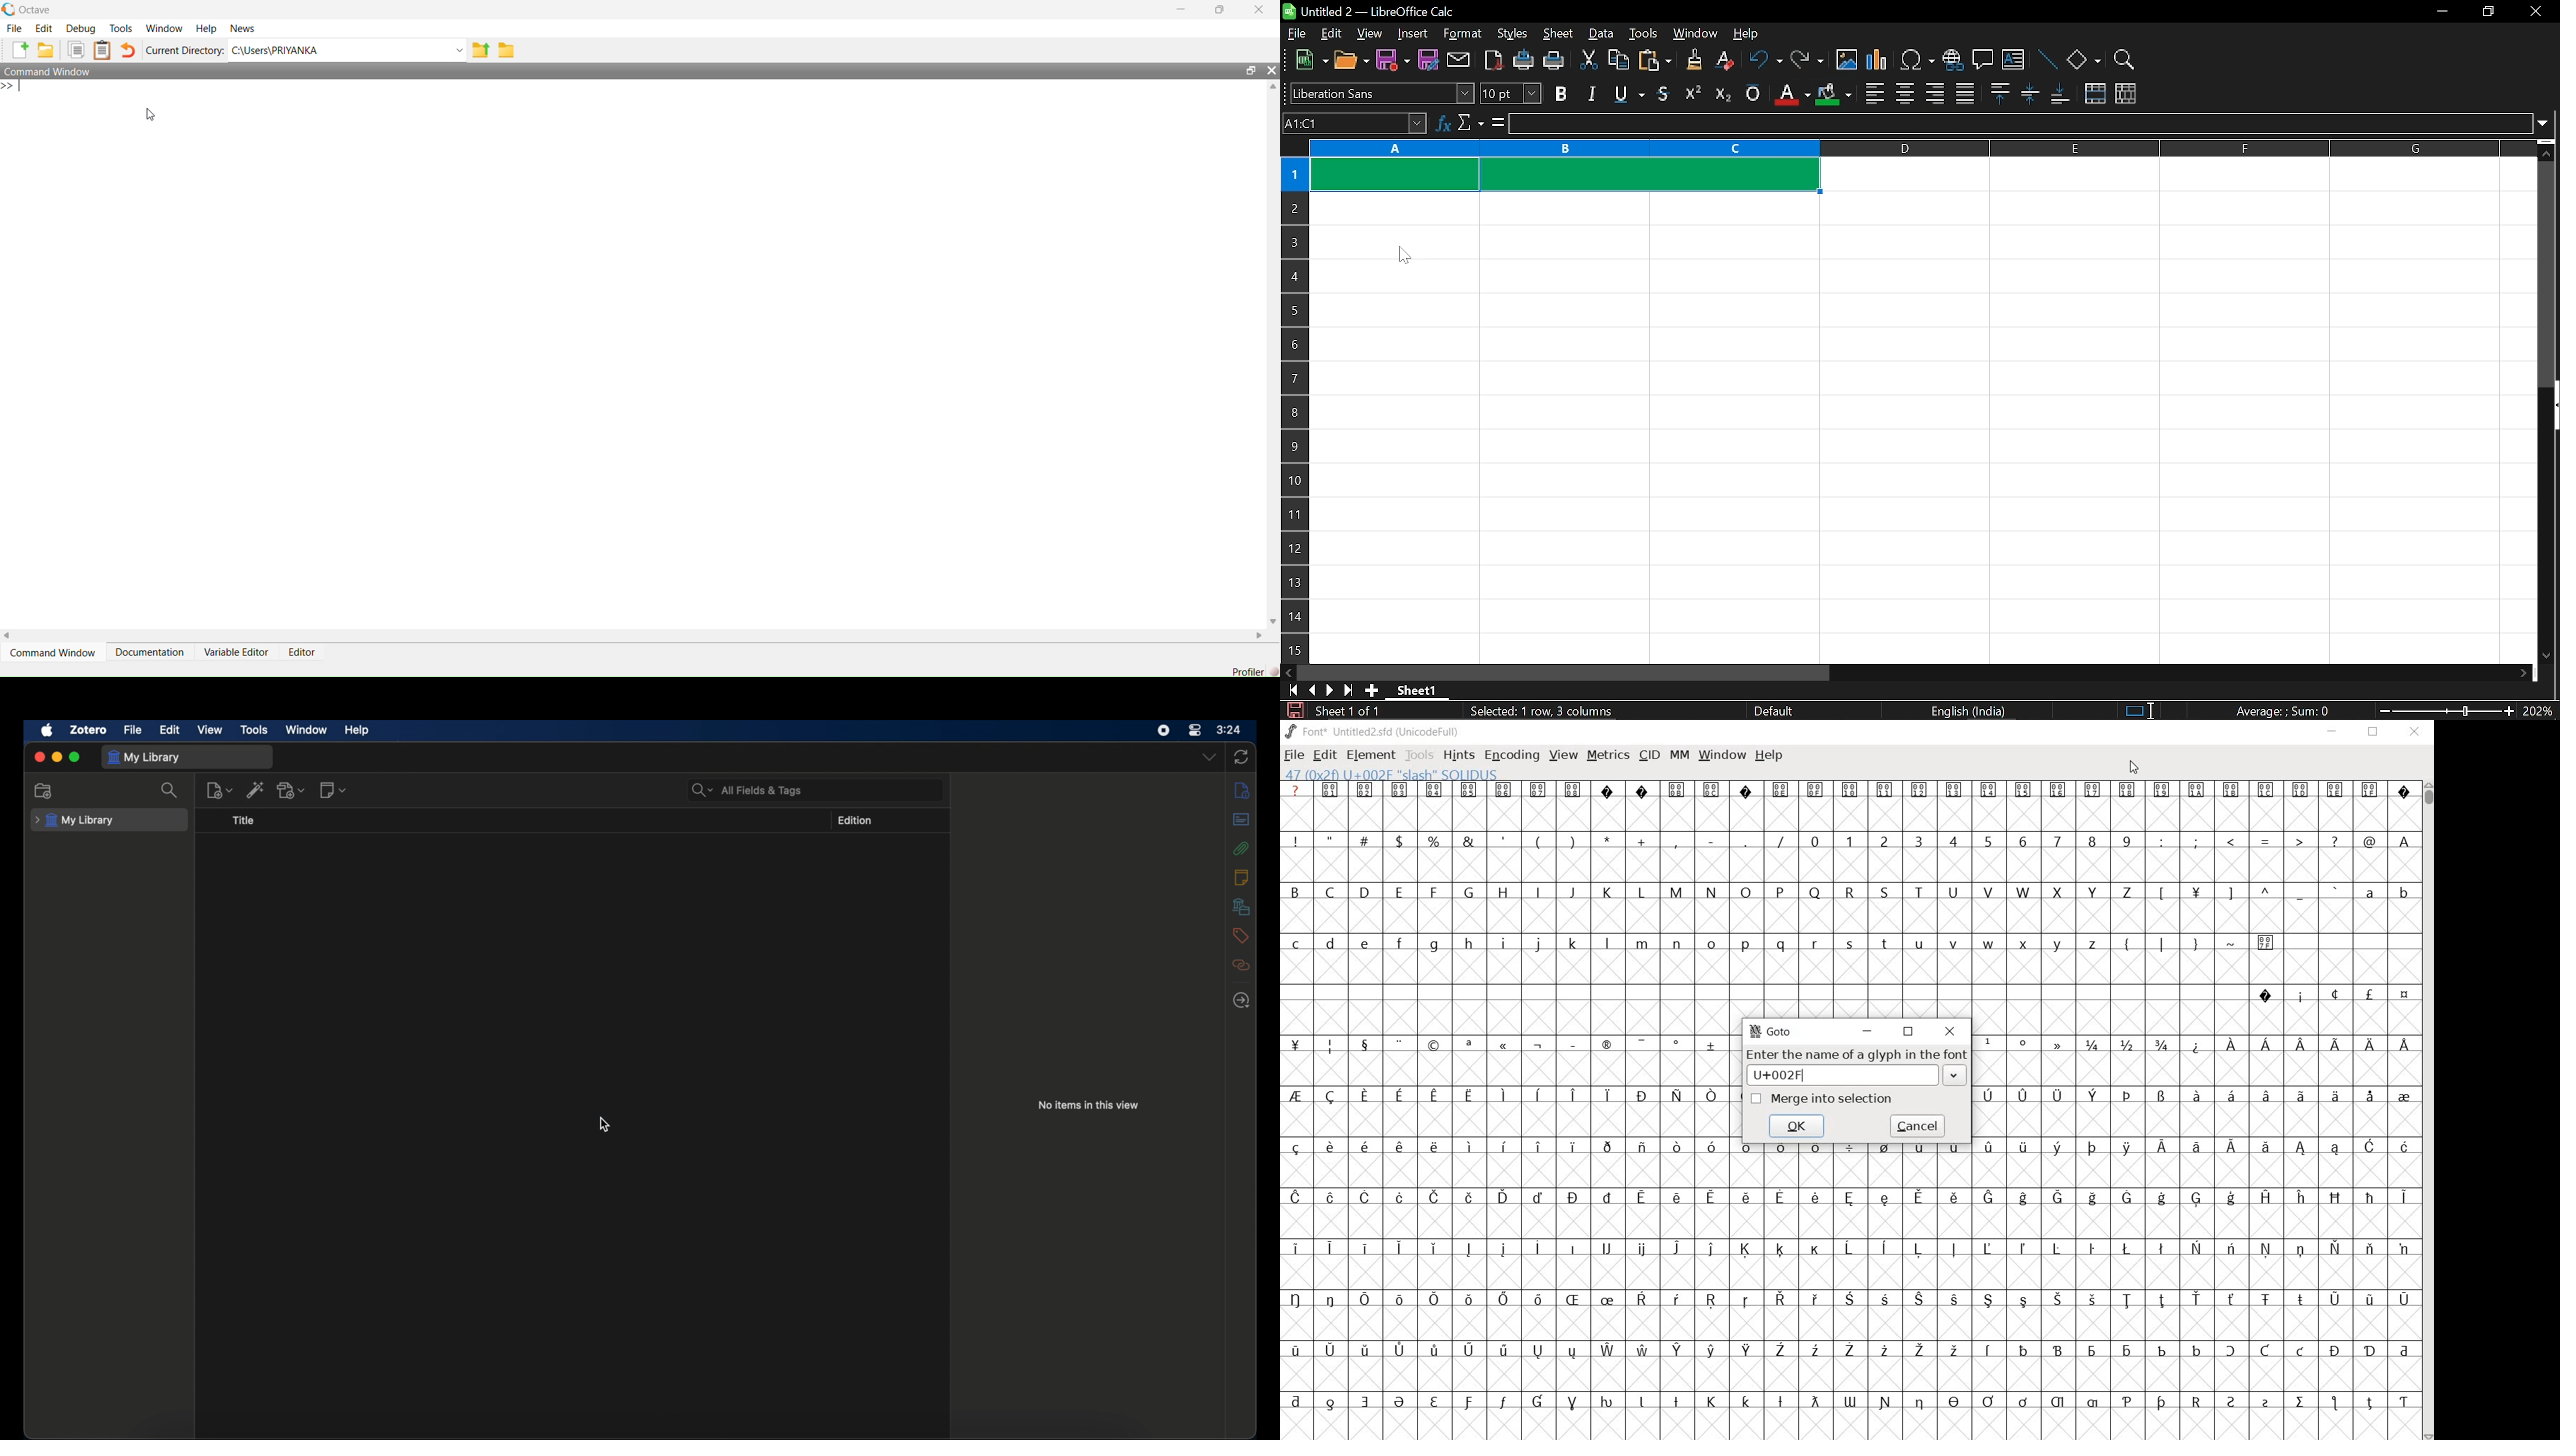  I want to click on new notes, so click(335, 790).